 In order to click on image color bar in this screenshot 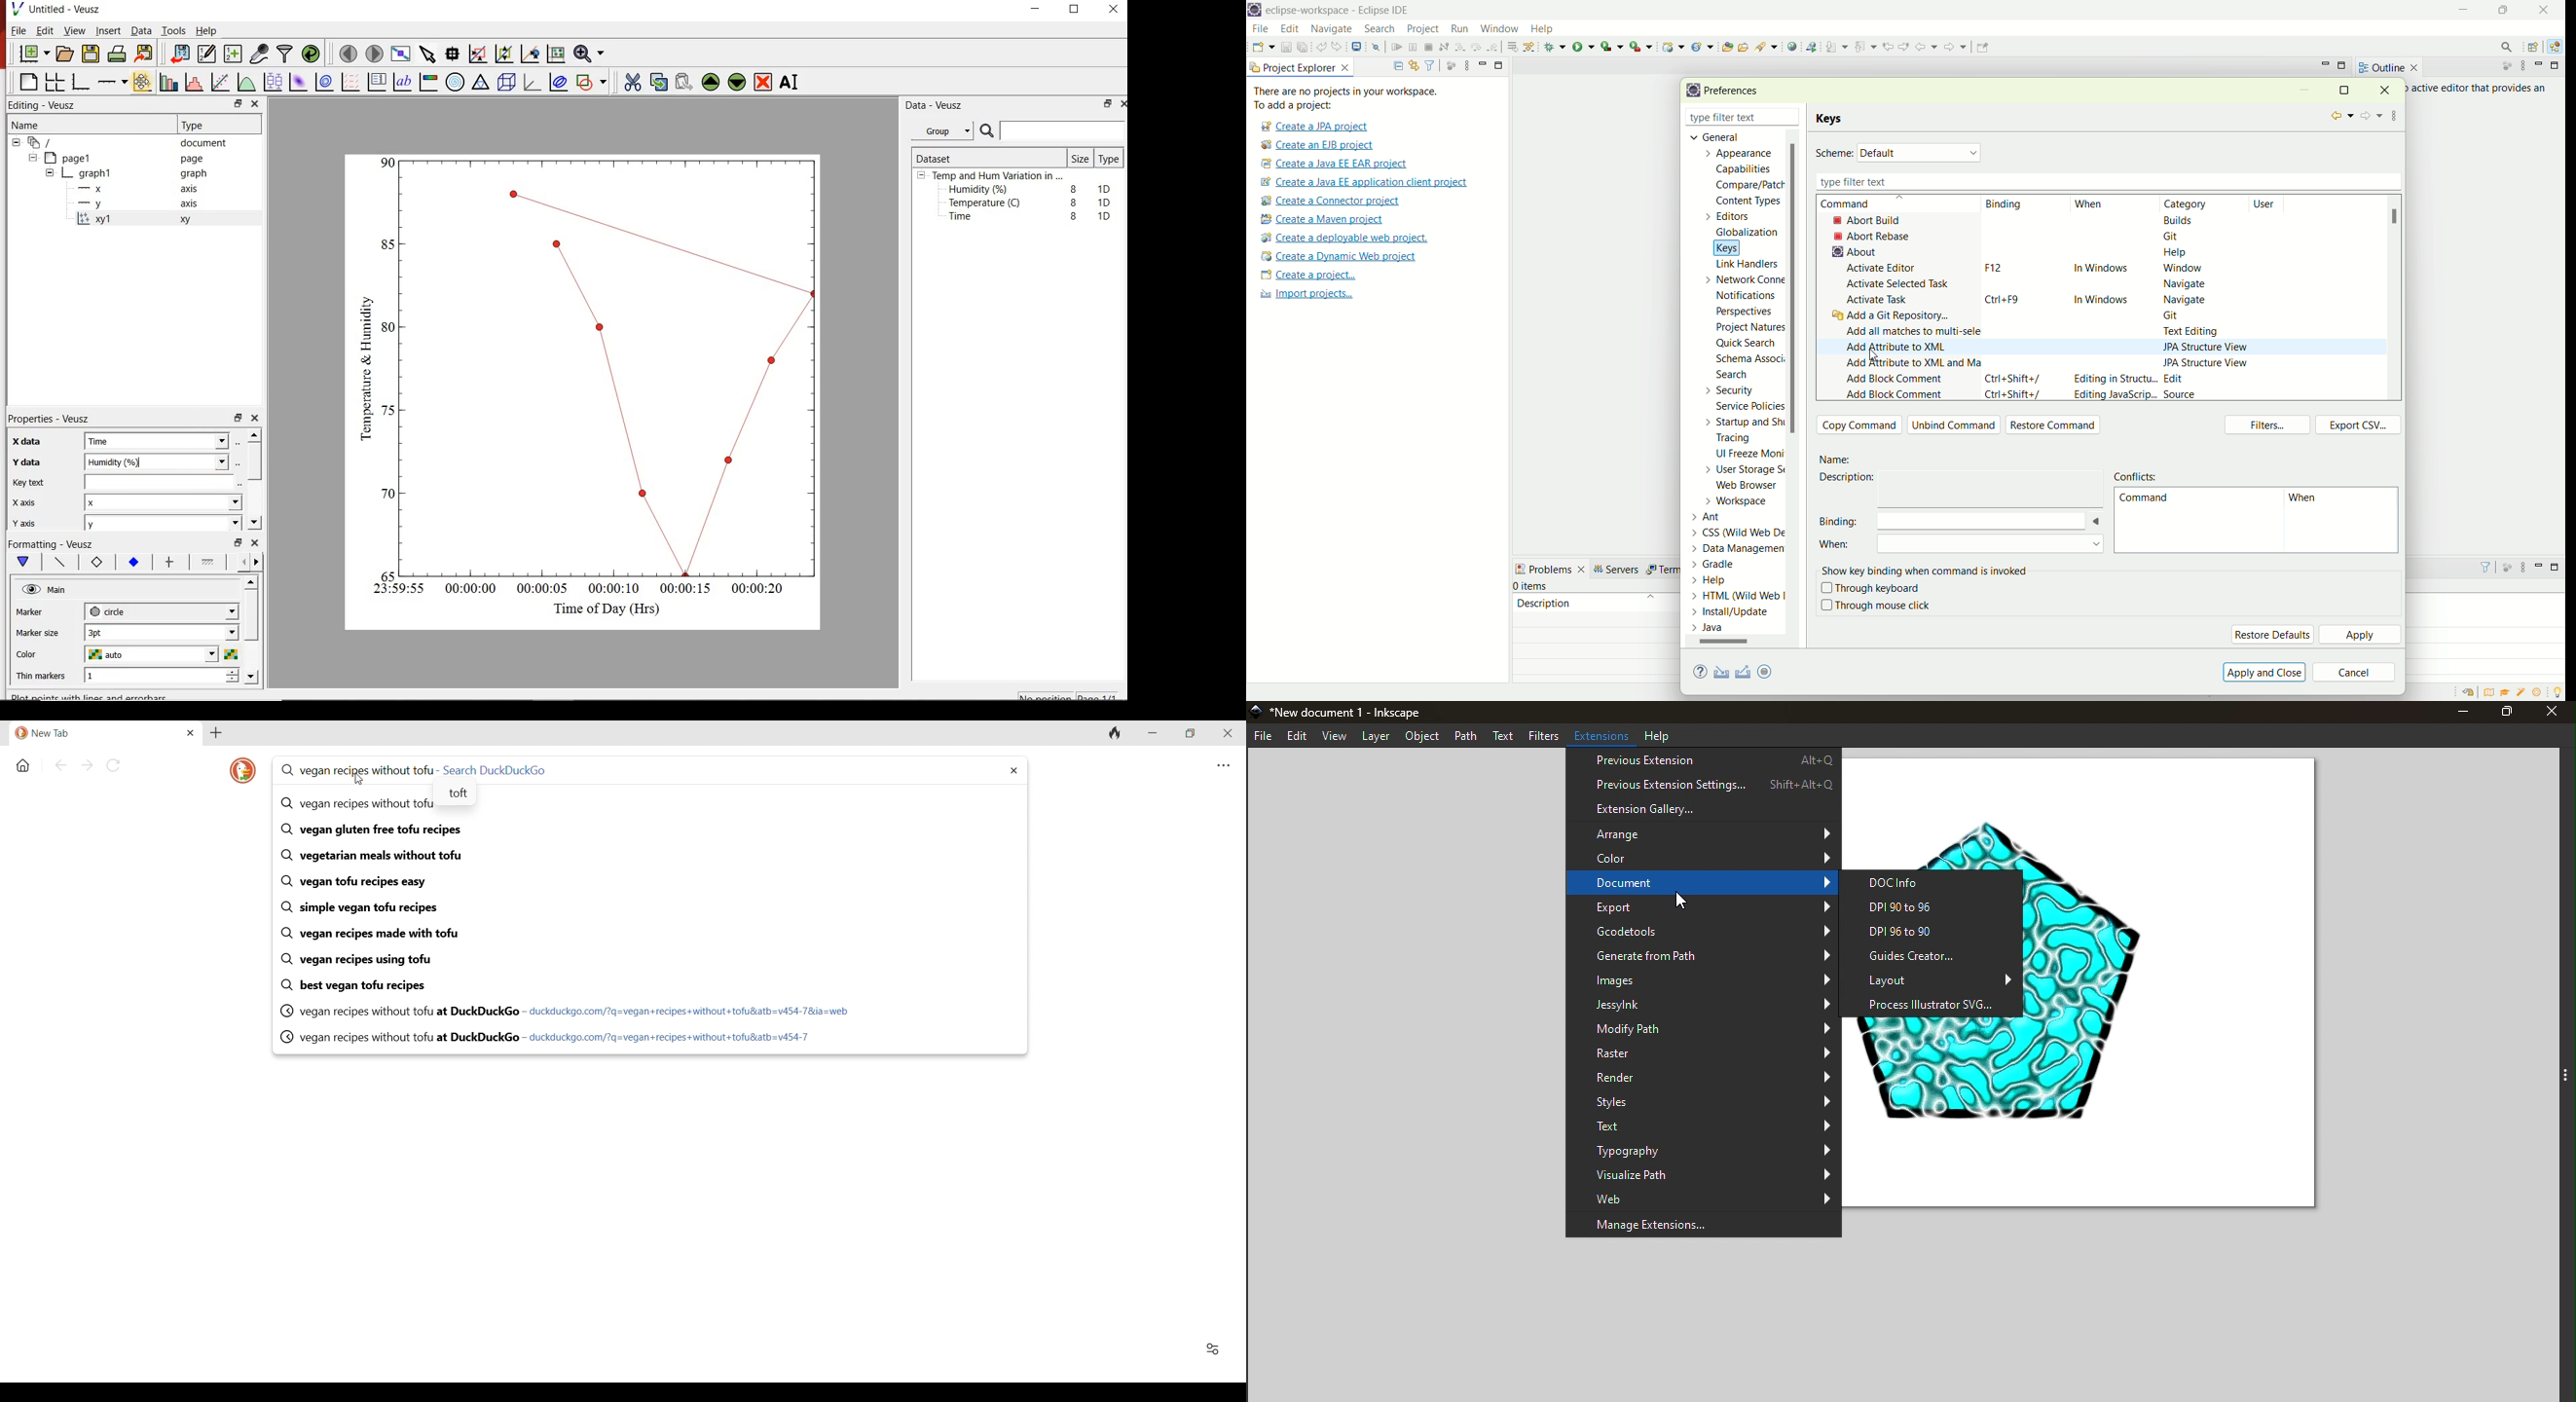, I will do `click(431, 82)`.